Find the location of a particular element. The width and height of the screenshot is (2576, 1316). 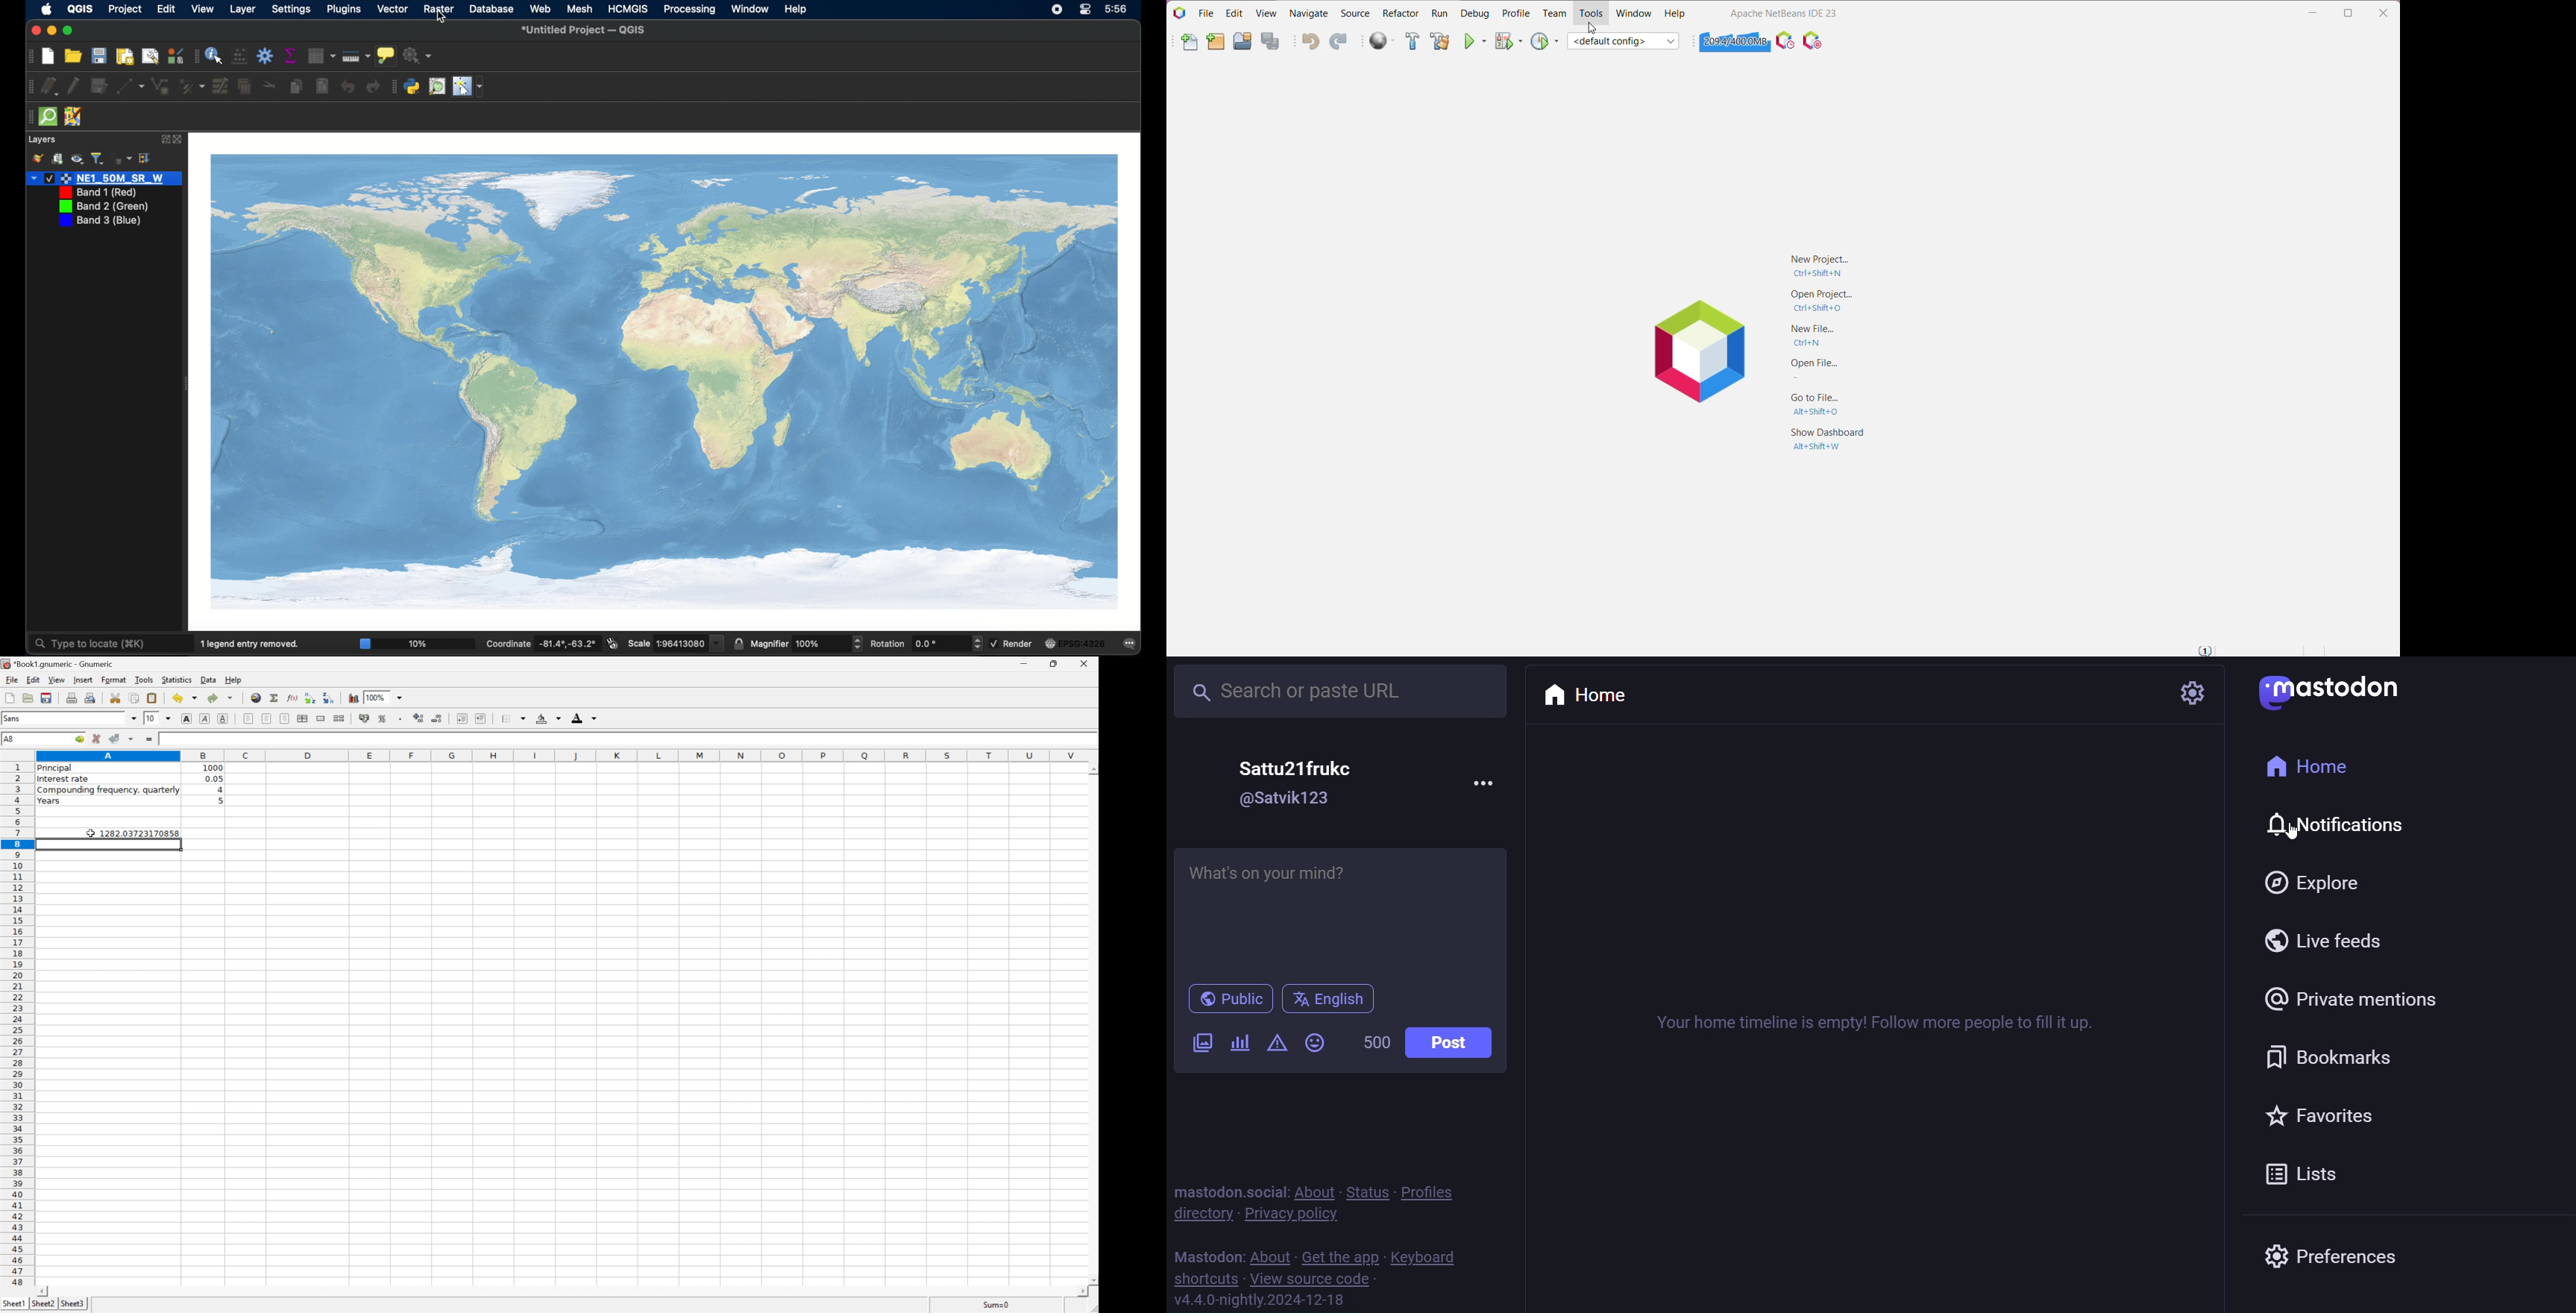

Redo is located at coordinates (1339, 42).